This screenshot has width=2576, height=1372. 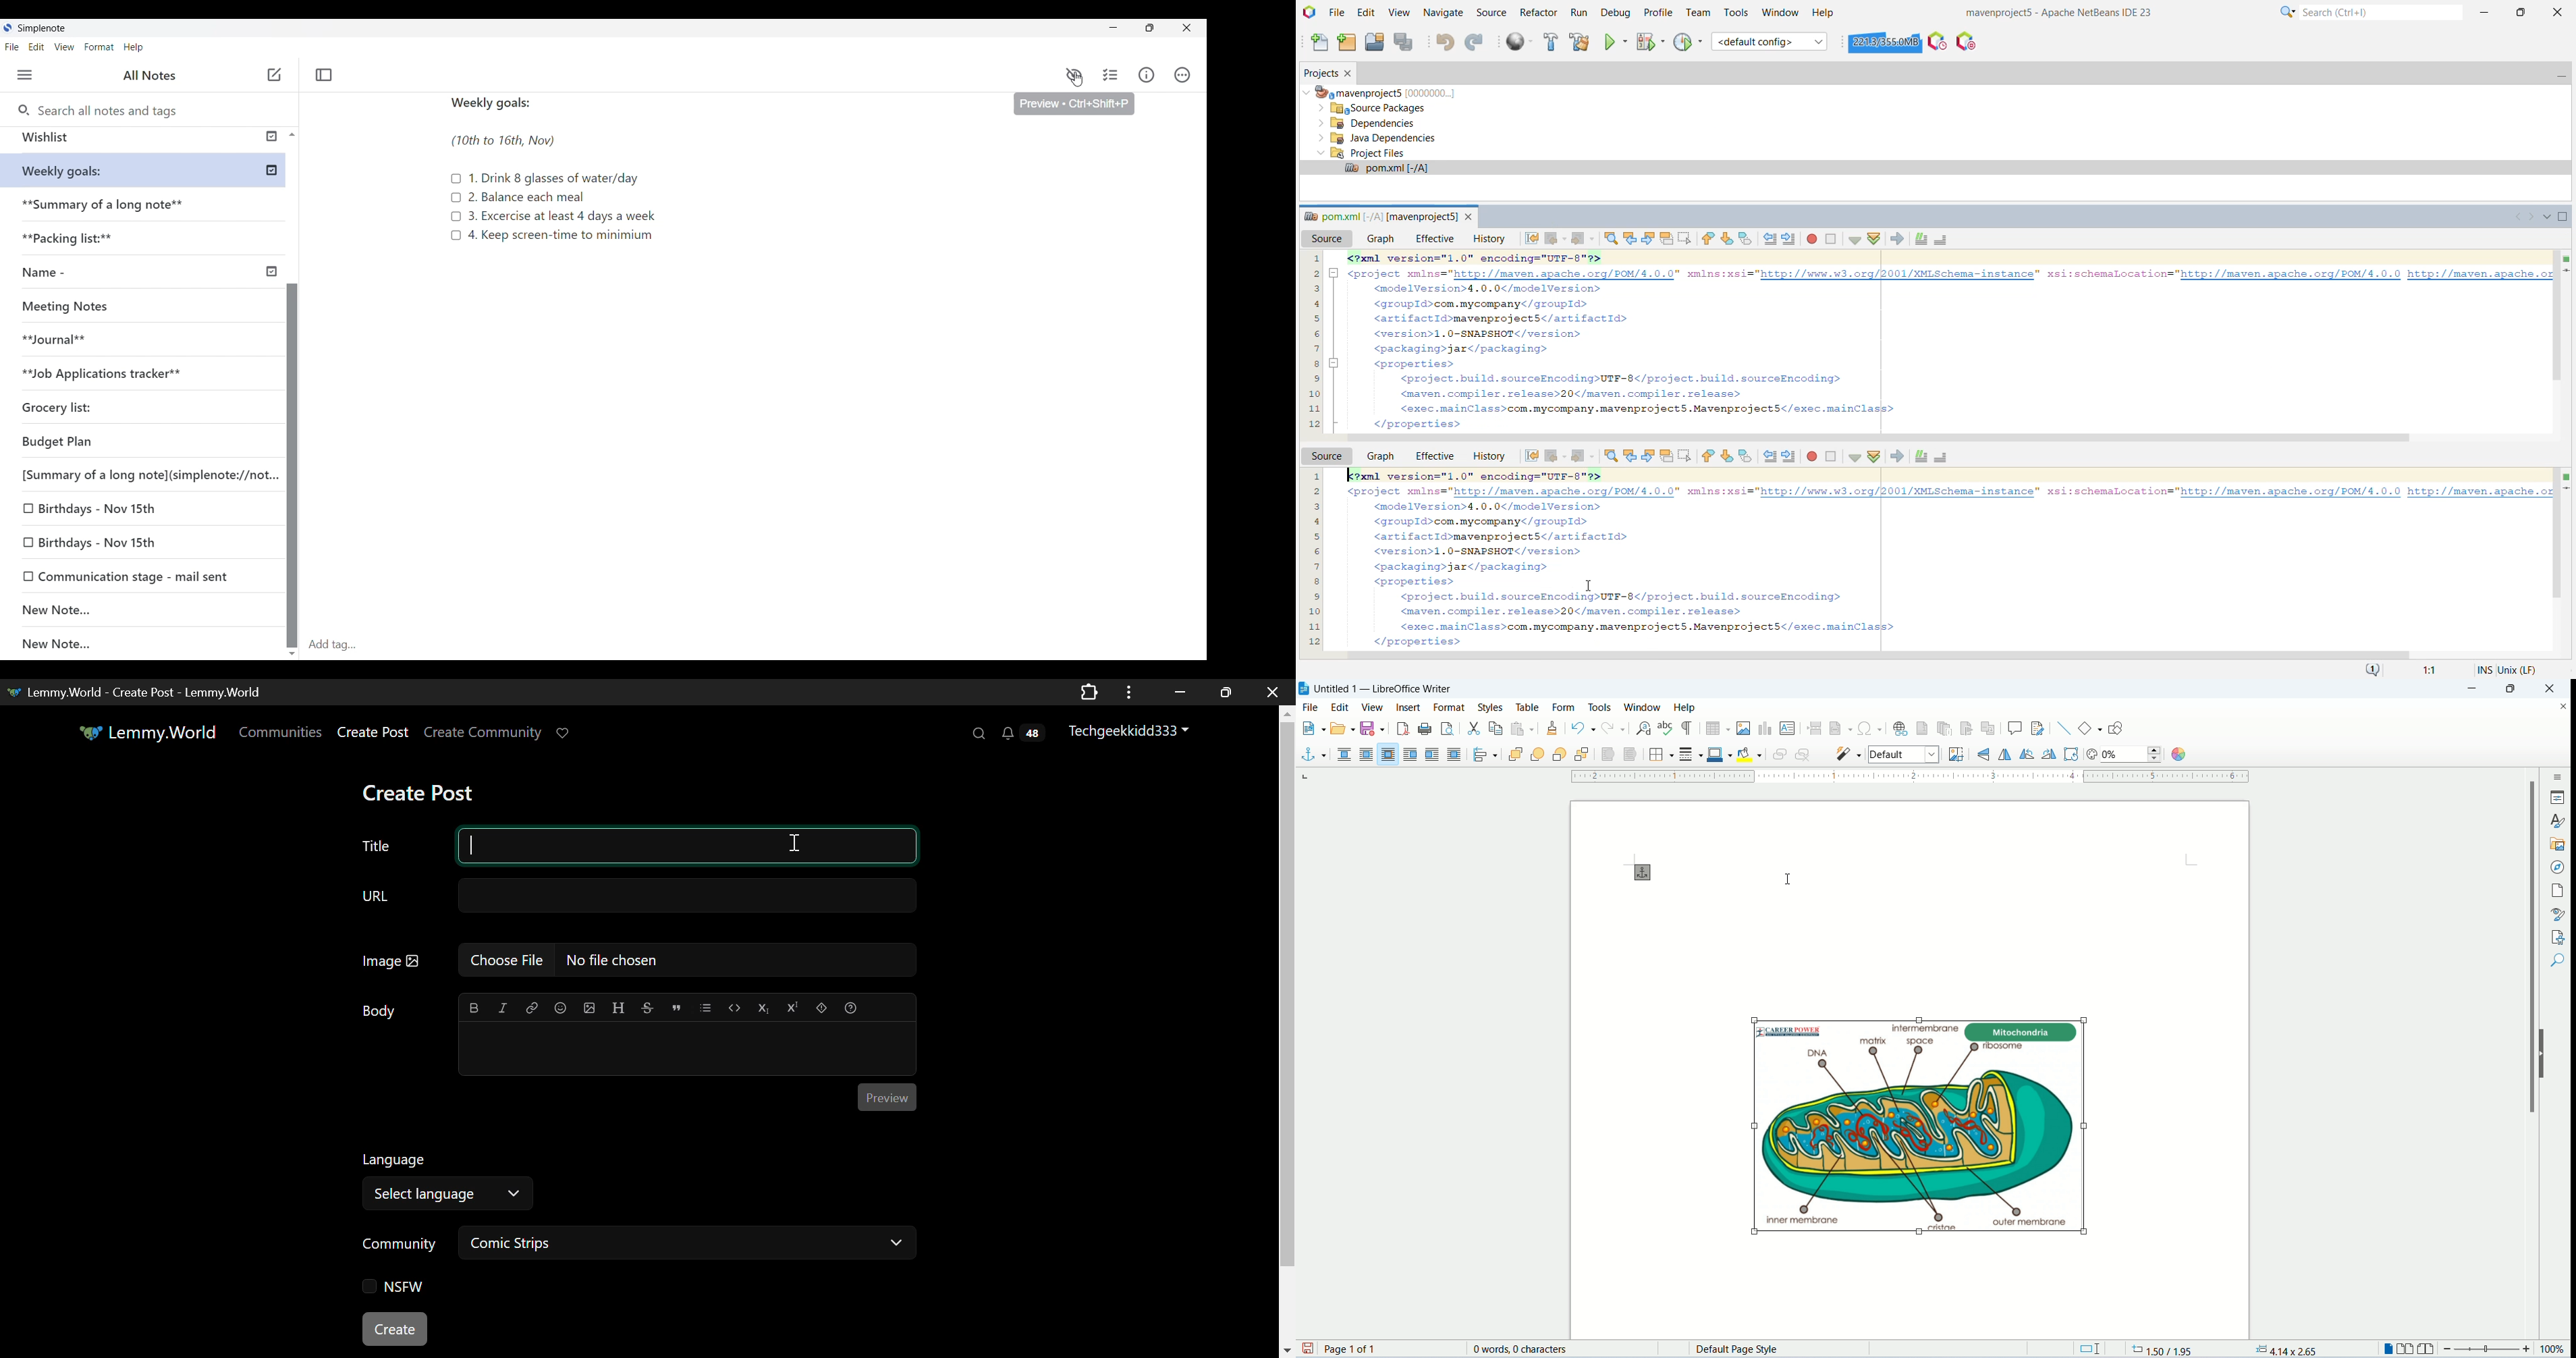 What do you see at coordinates (2029, 755) in the screenshot?
I see `rotate left` at bounding box center [2029, 755].